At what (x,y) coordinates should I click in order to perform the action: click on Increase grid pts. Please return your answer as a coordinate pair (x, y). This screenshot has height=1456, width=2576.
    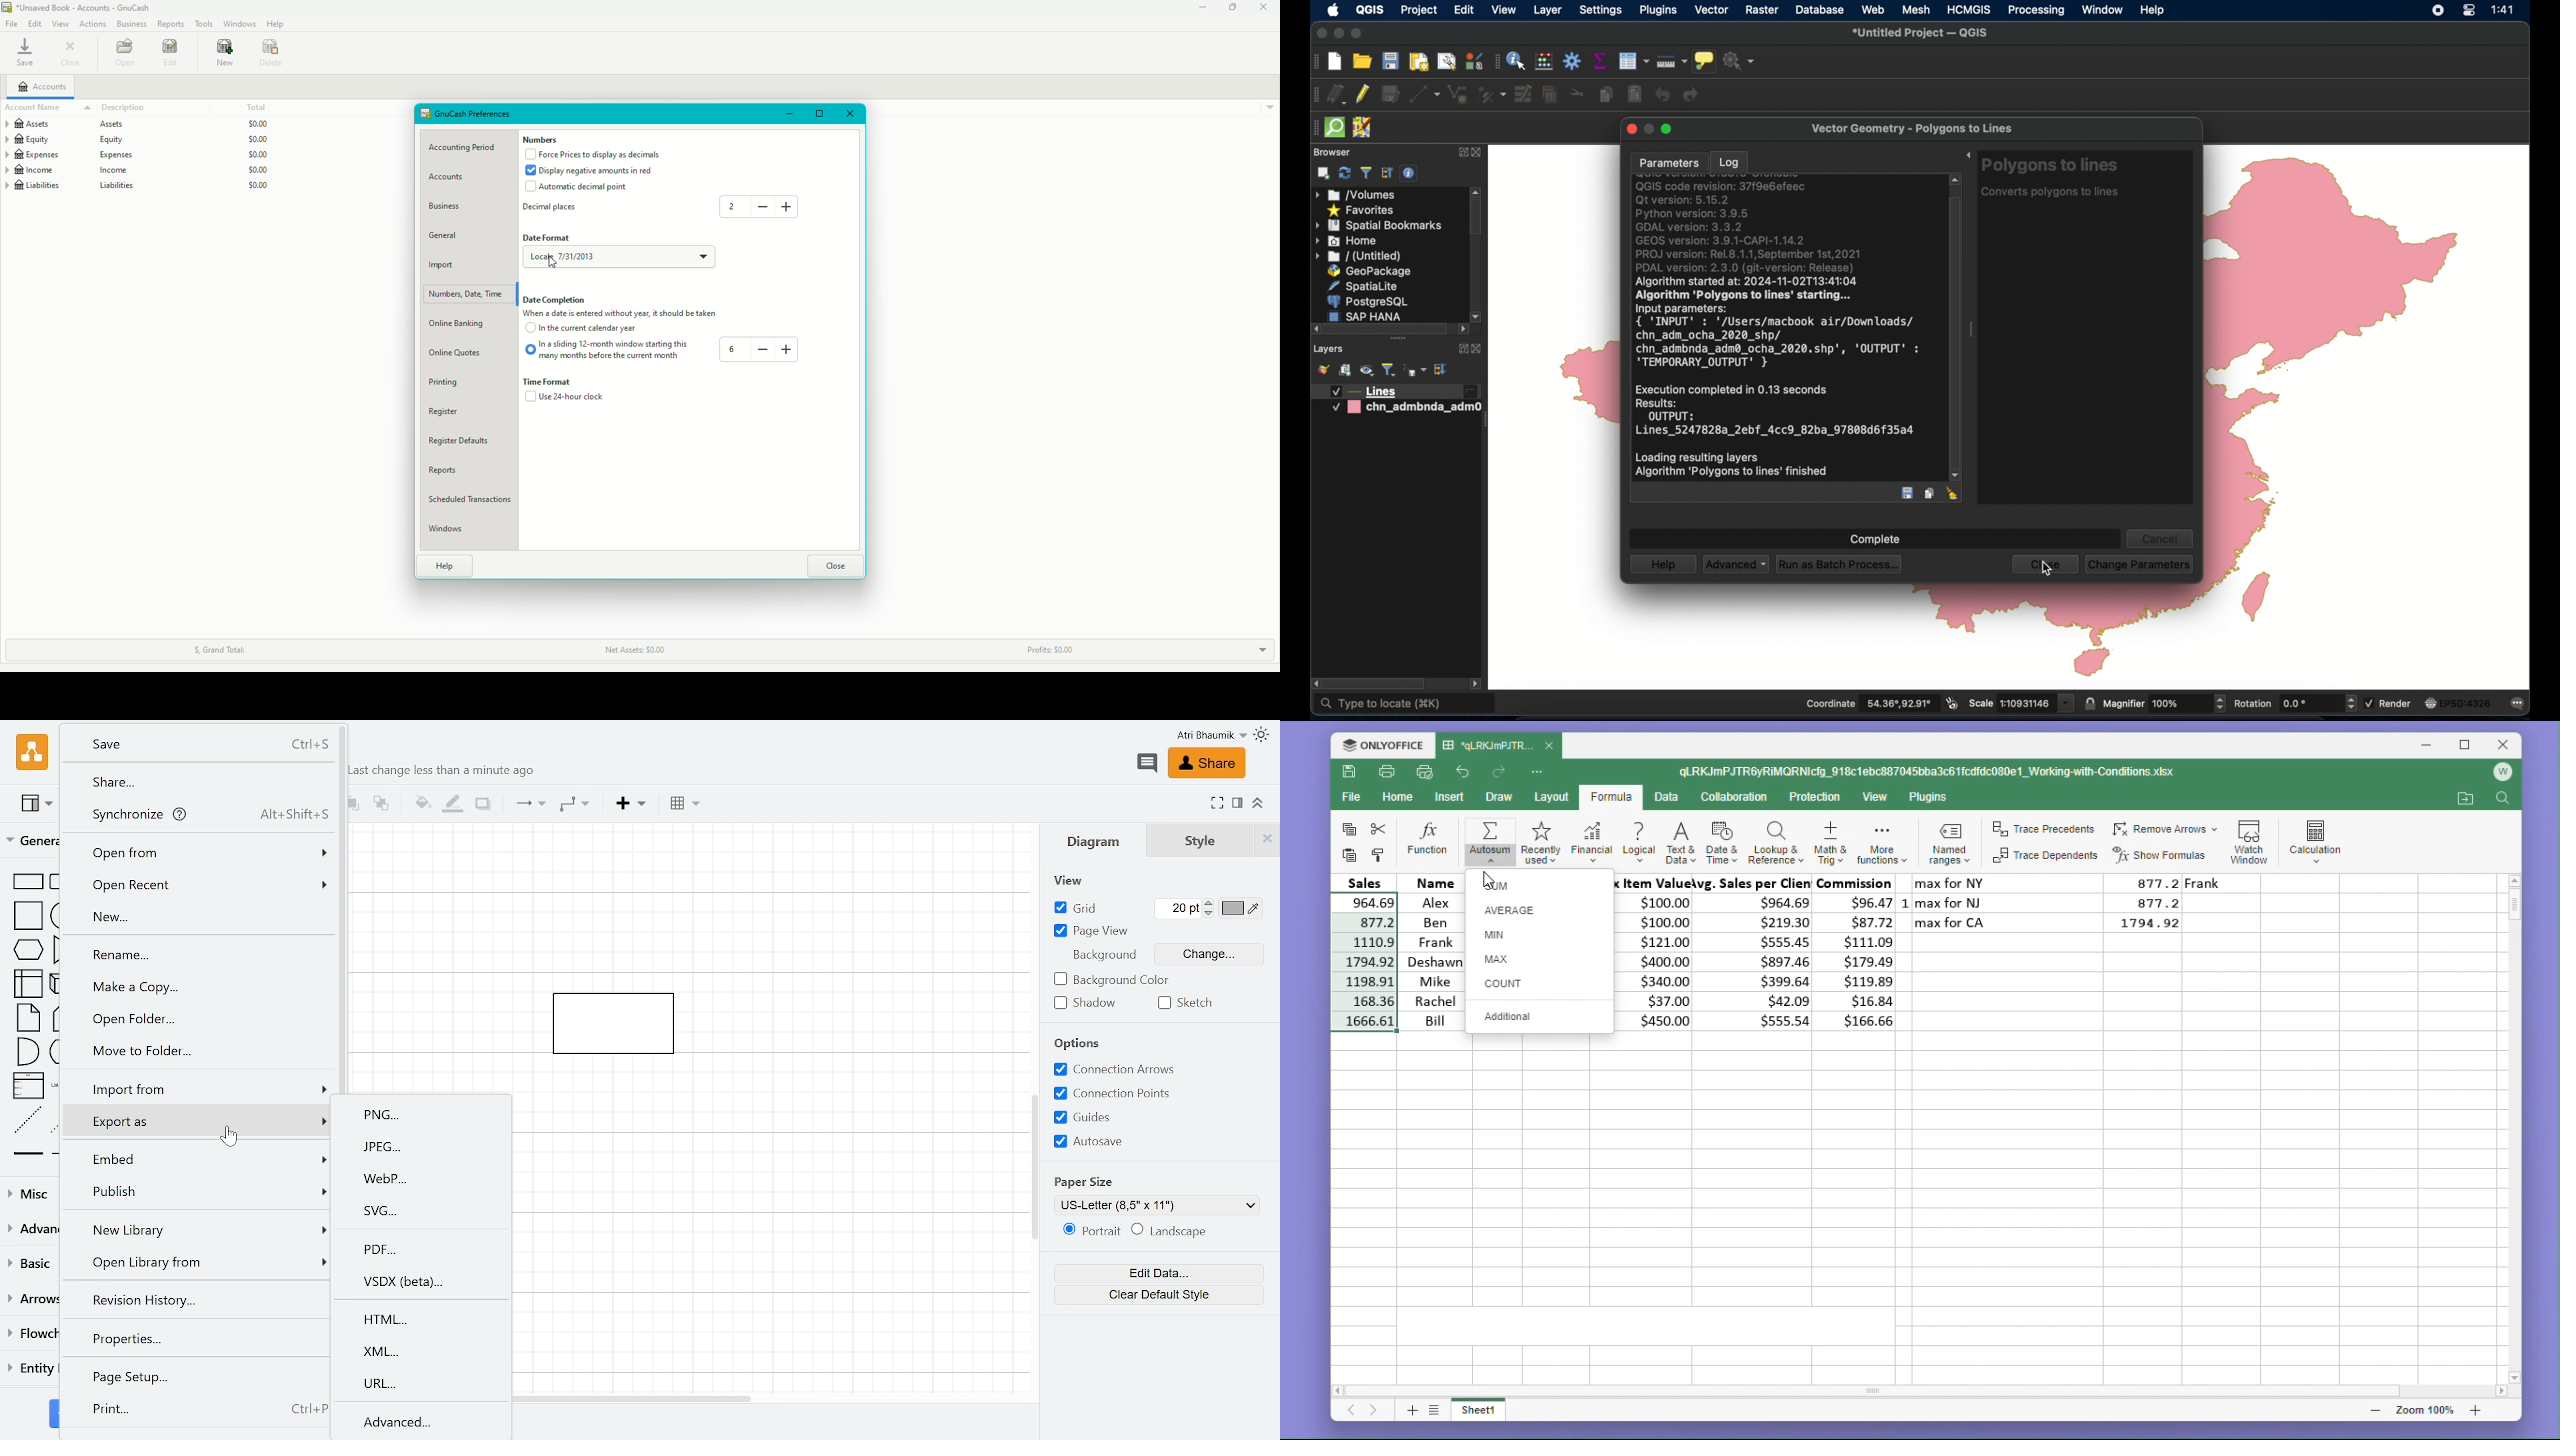
    Looking at the image, I should click on (1210, 903).